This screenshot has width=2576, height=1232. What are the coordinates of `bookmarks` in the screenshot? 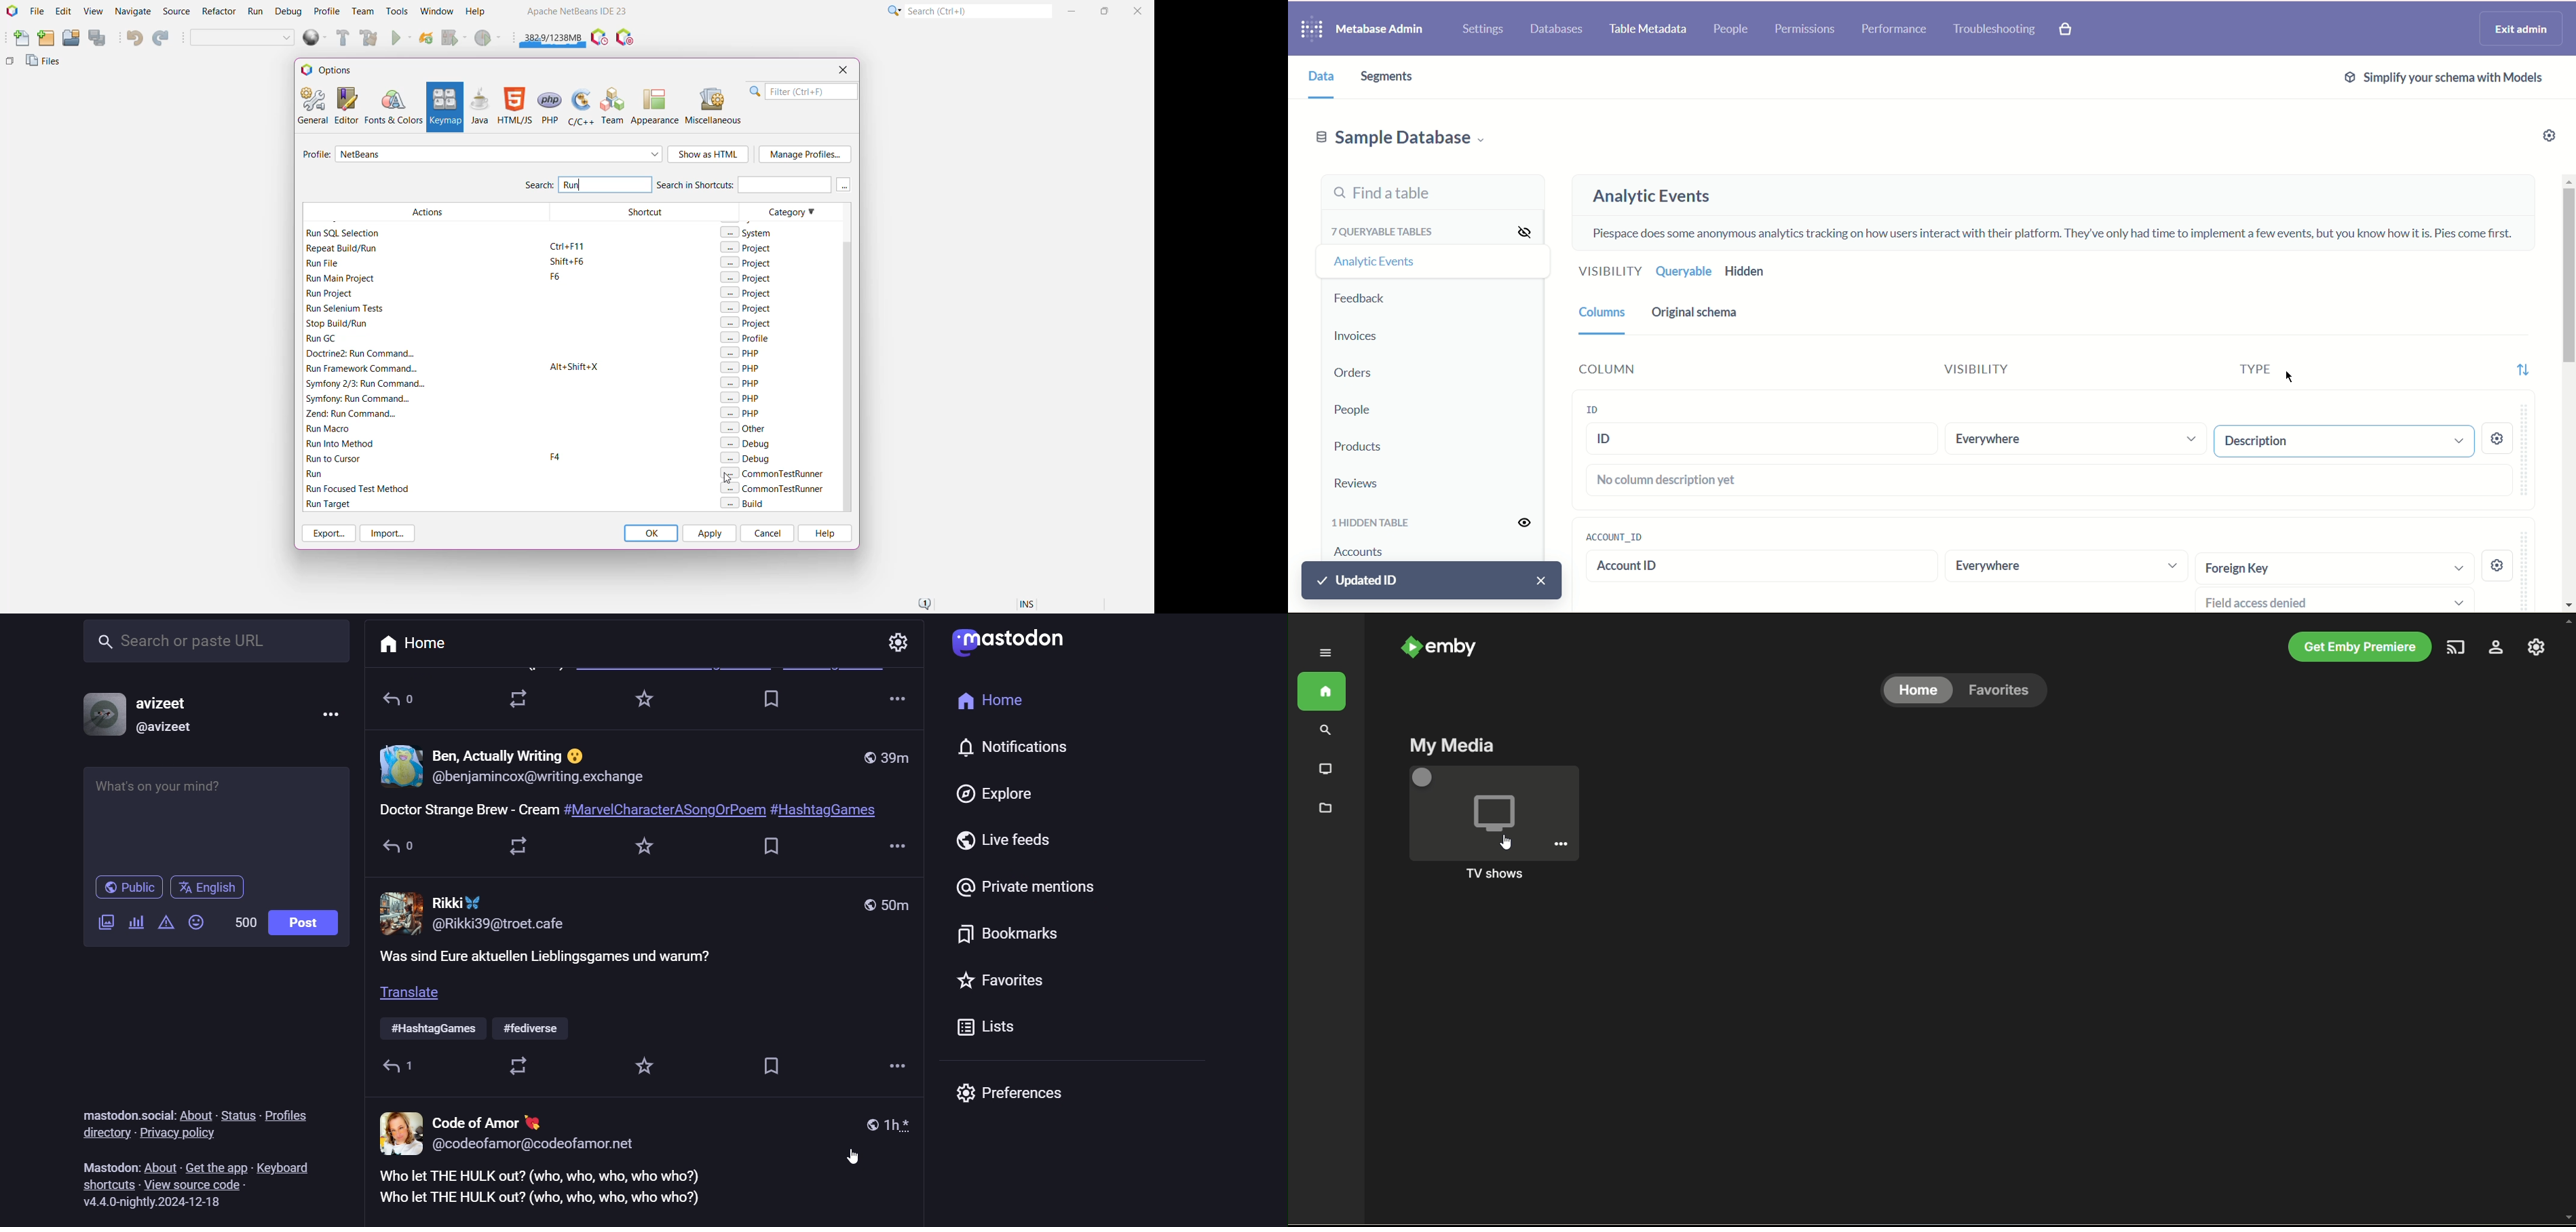 It's located at (1010, 939).